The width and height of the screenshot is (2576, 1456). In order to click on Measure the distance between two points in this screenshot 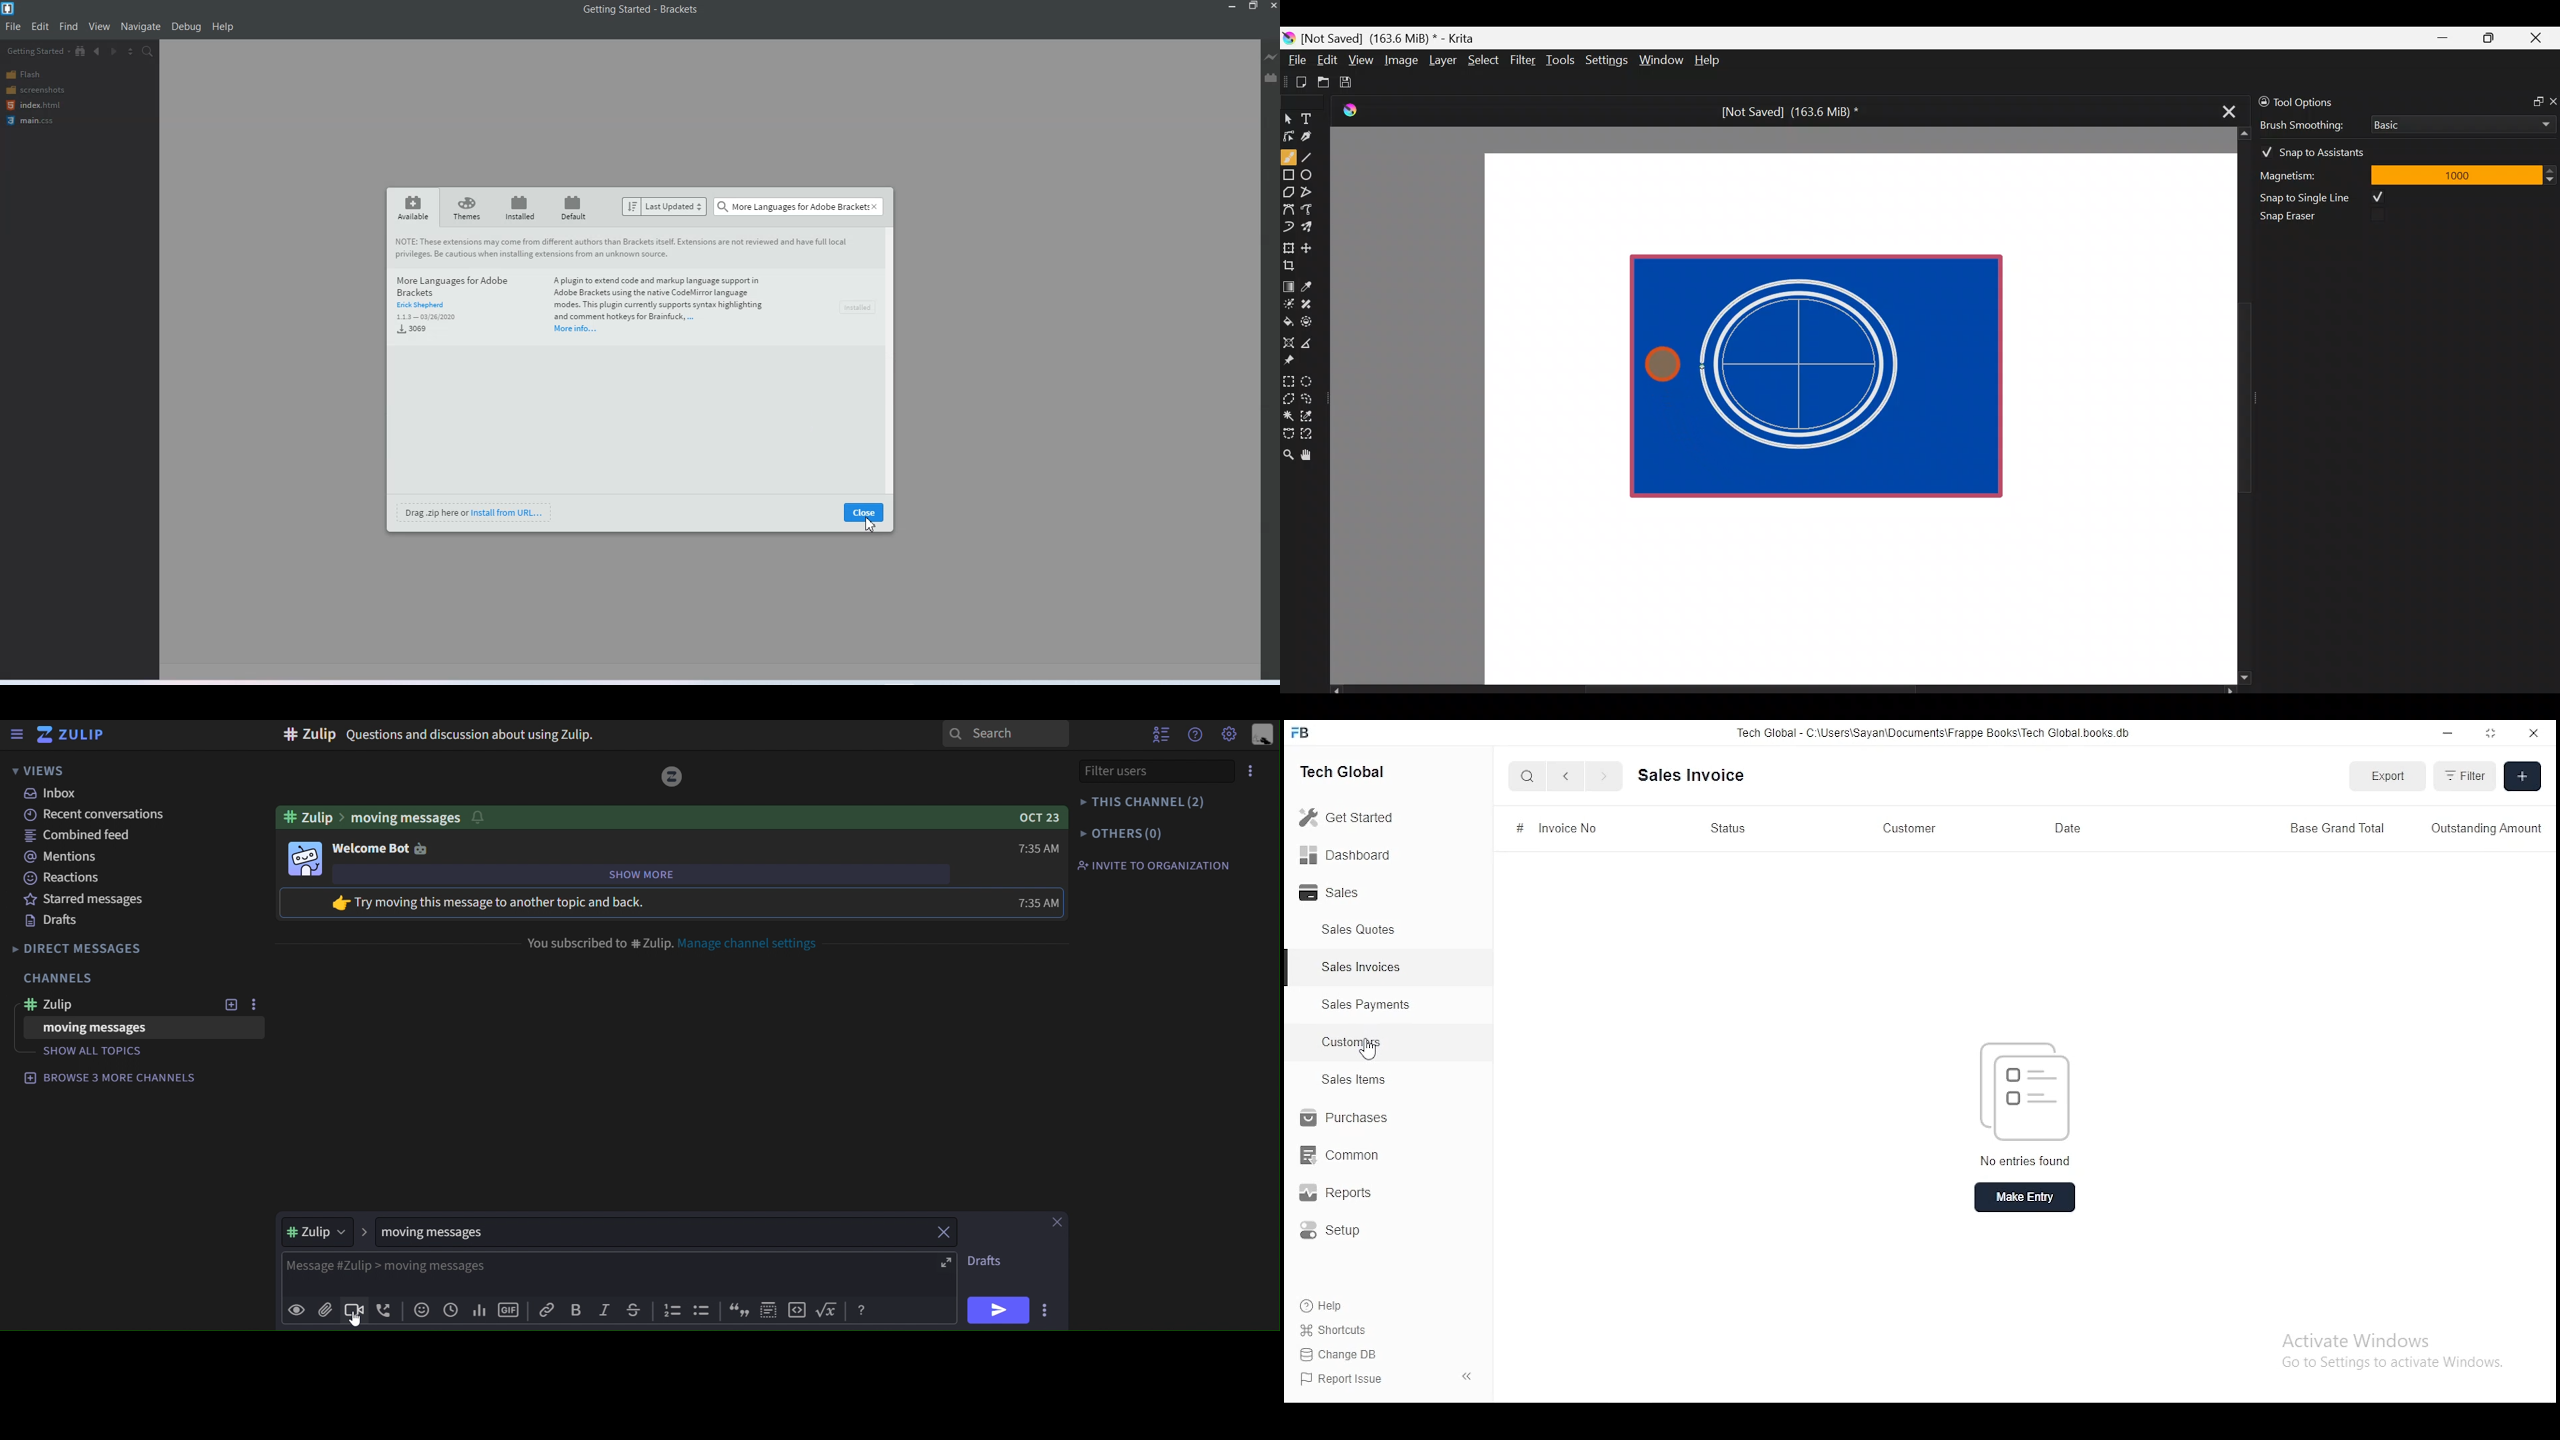, I will do `click(1311, 339)`.